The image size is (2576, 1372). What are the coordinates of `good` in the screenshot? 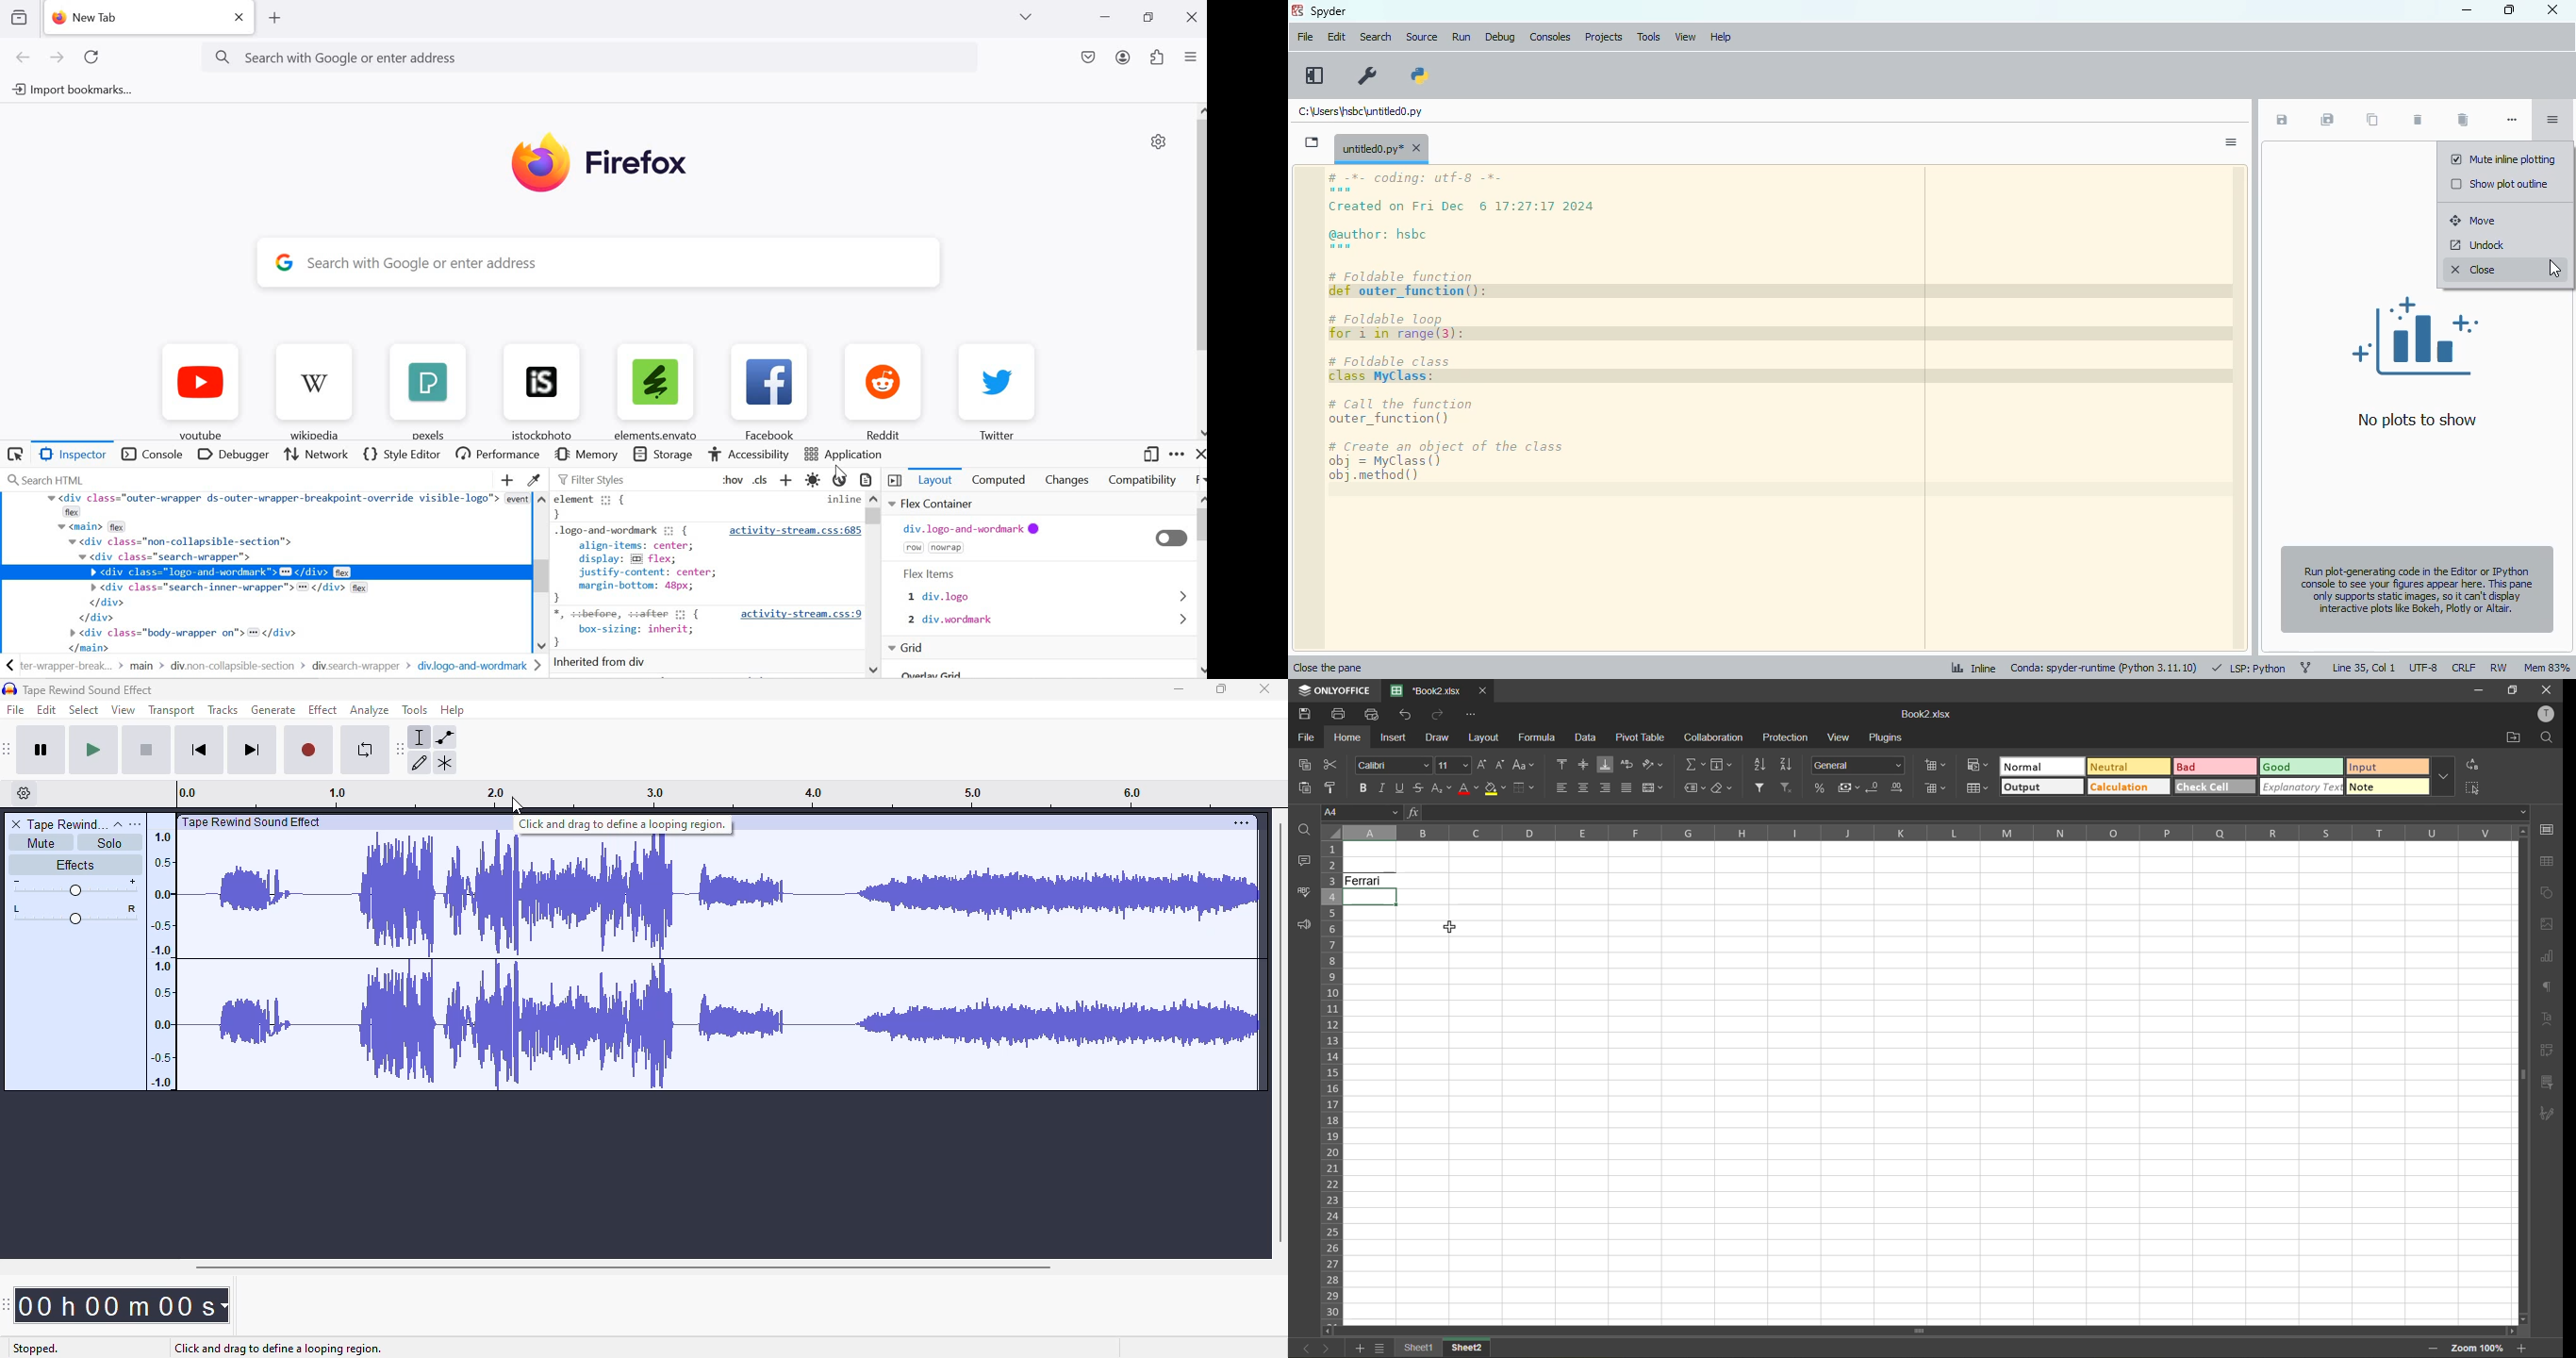 It's located at (2304, 768).